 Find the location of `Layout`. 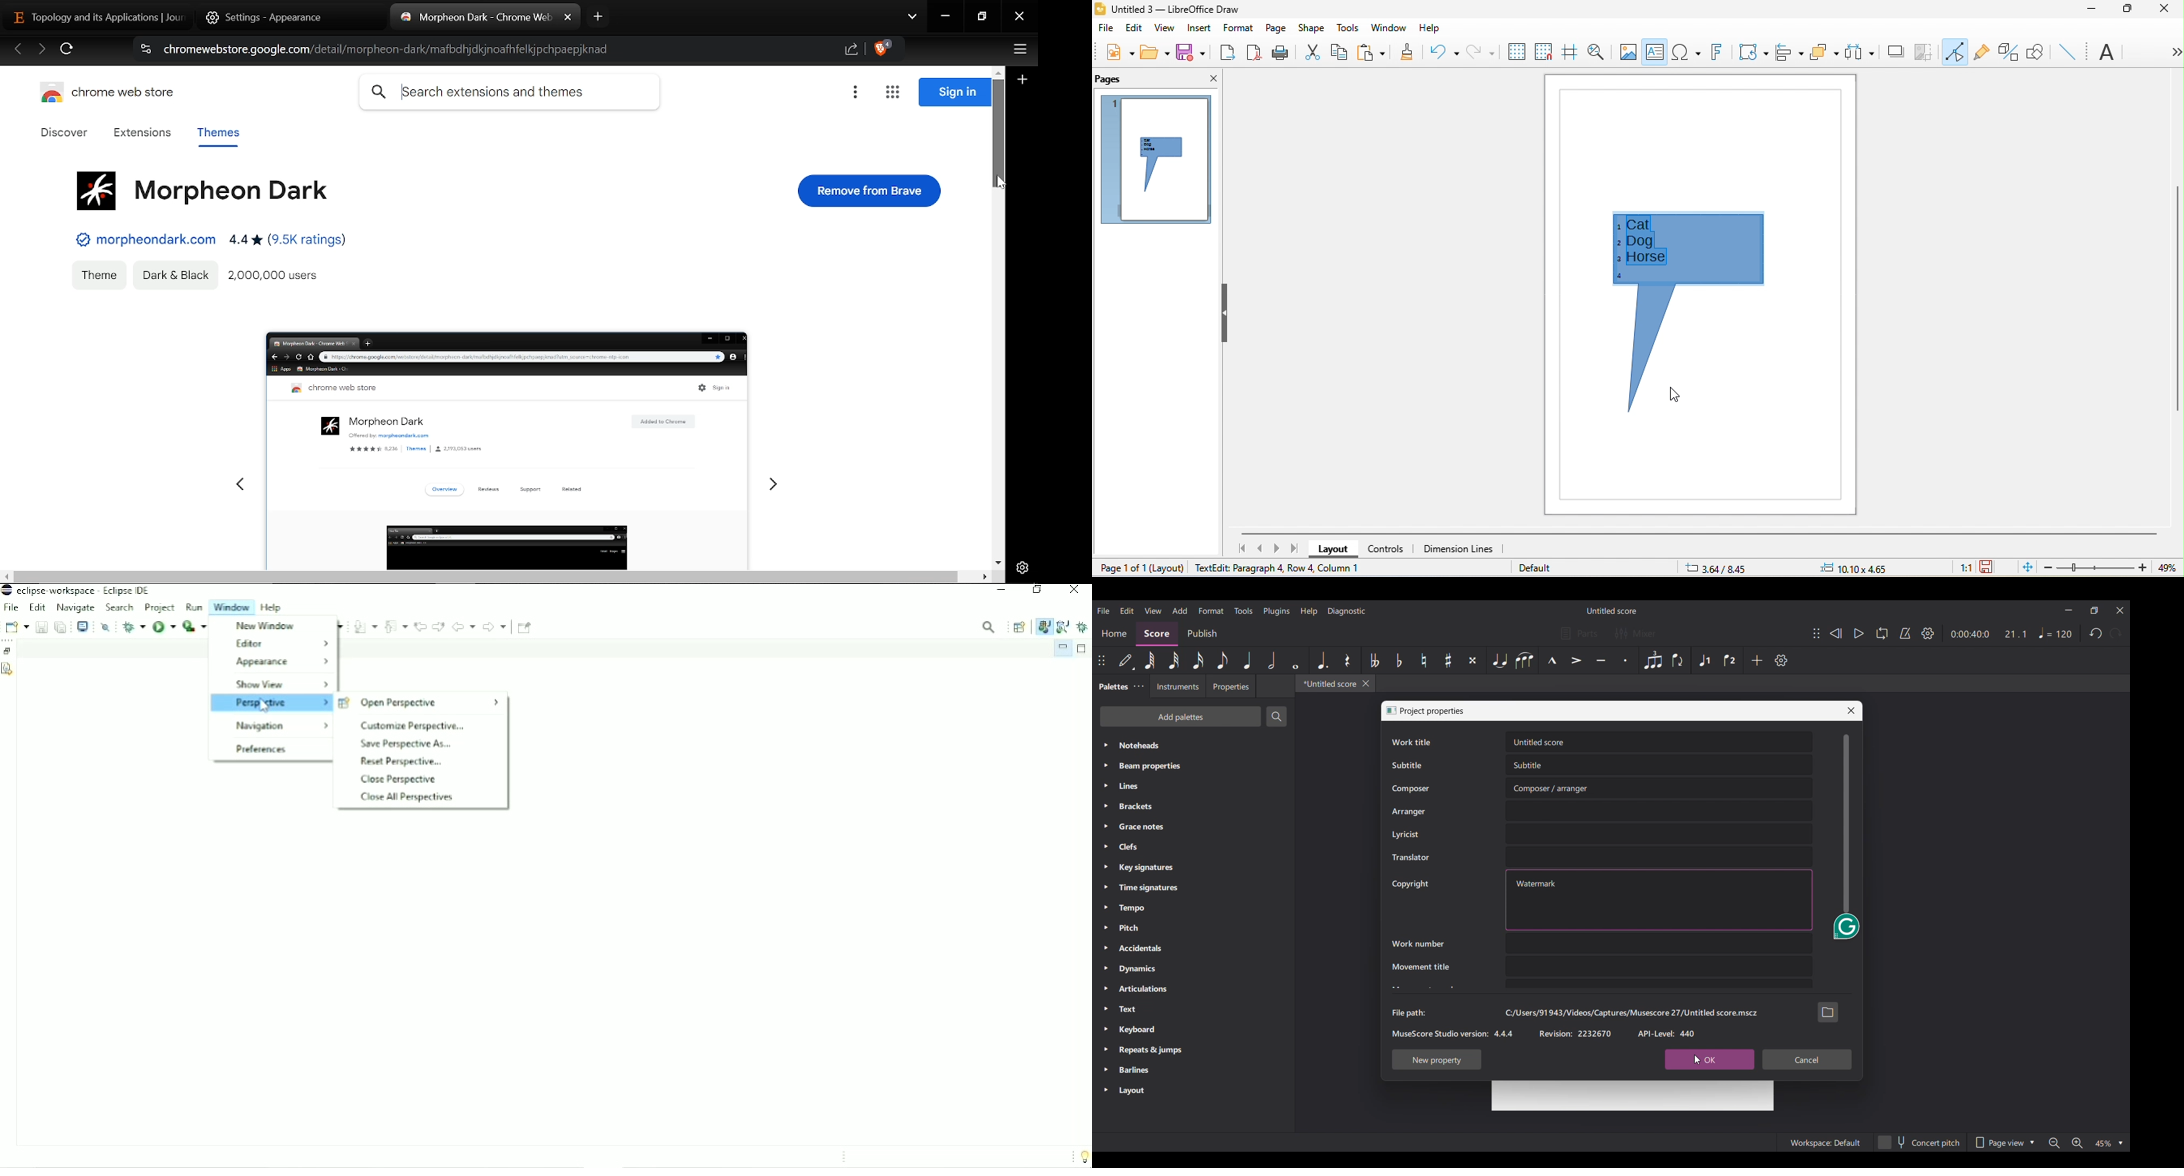

Layout is located at coordinates (1193, 1091).